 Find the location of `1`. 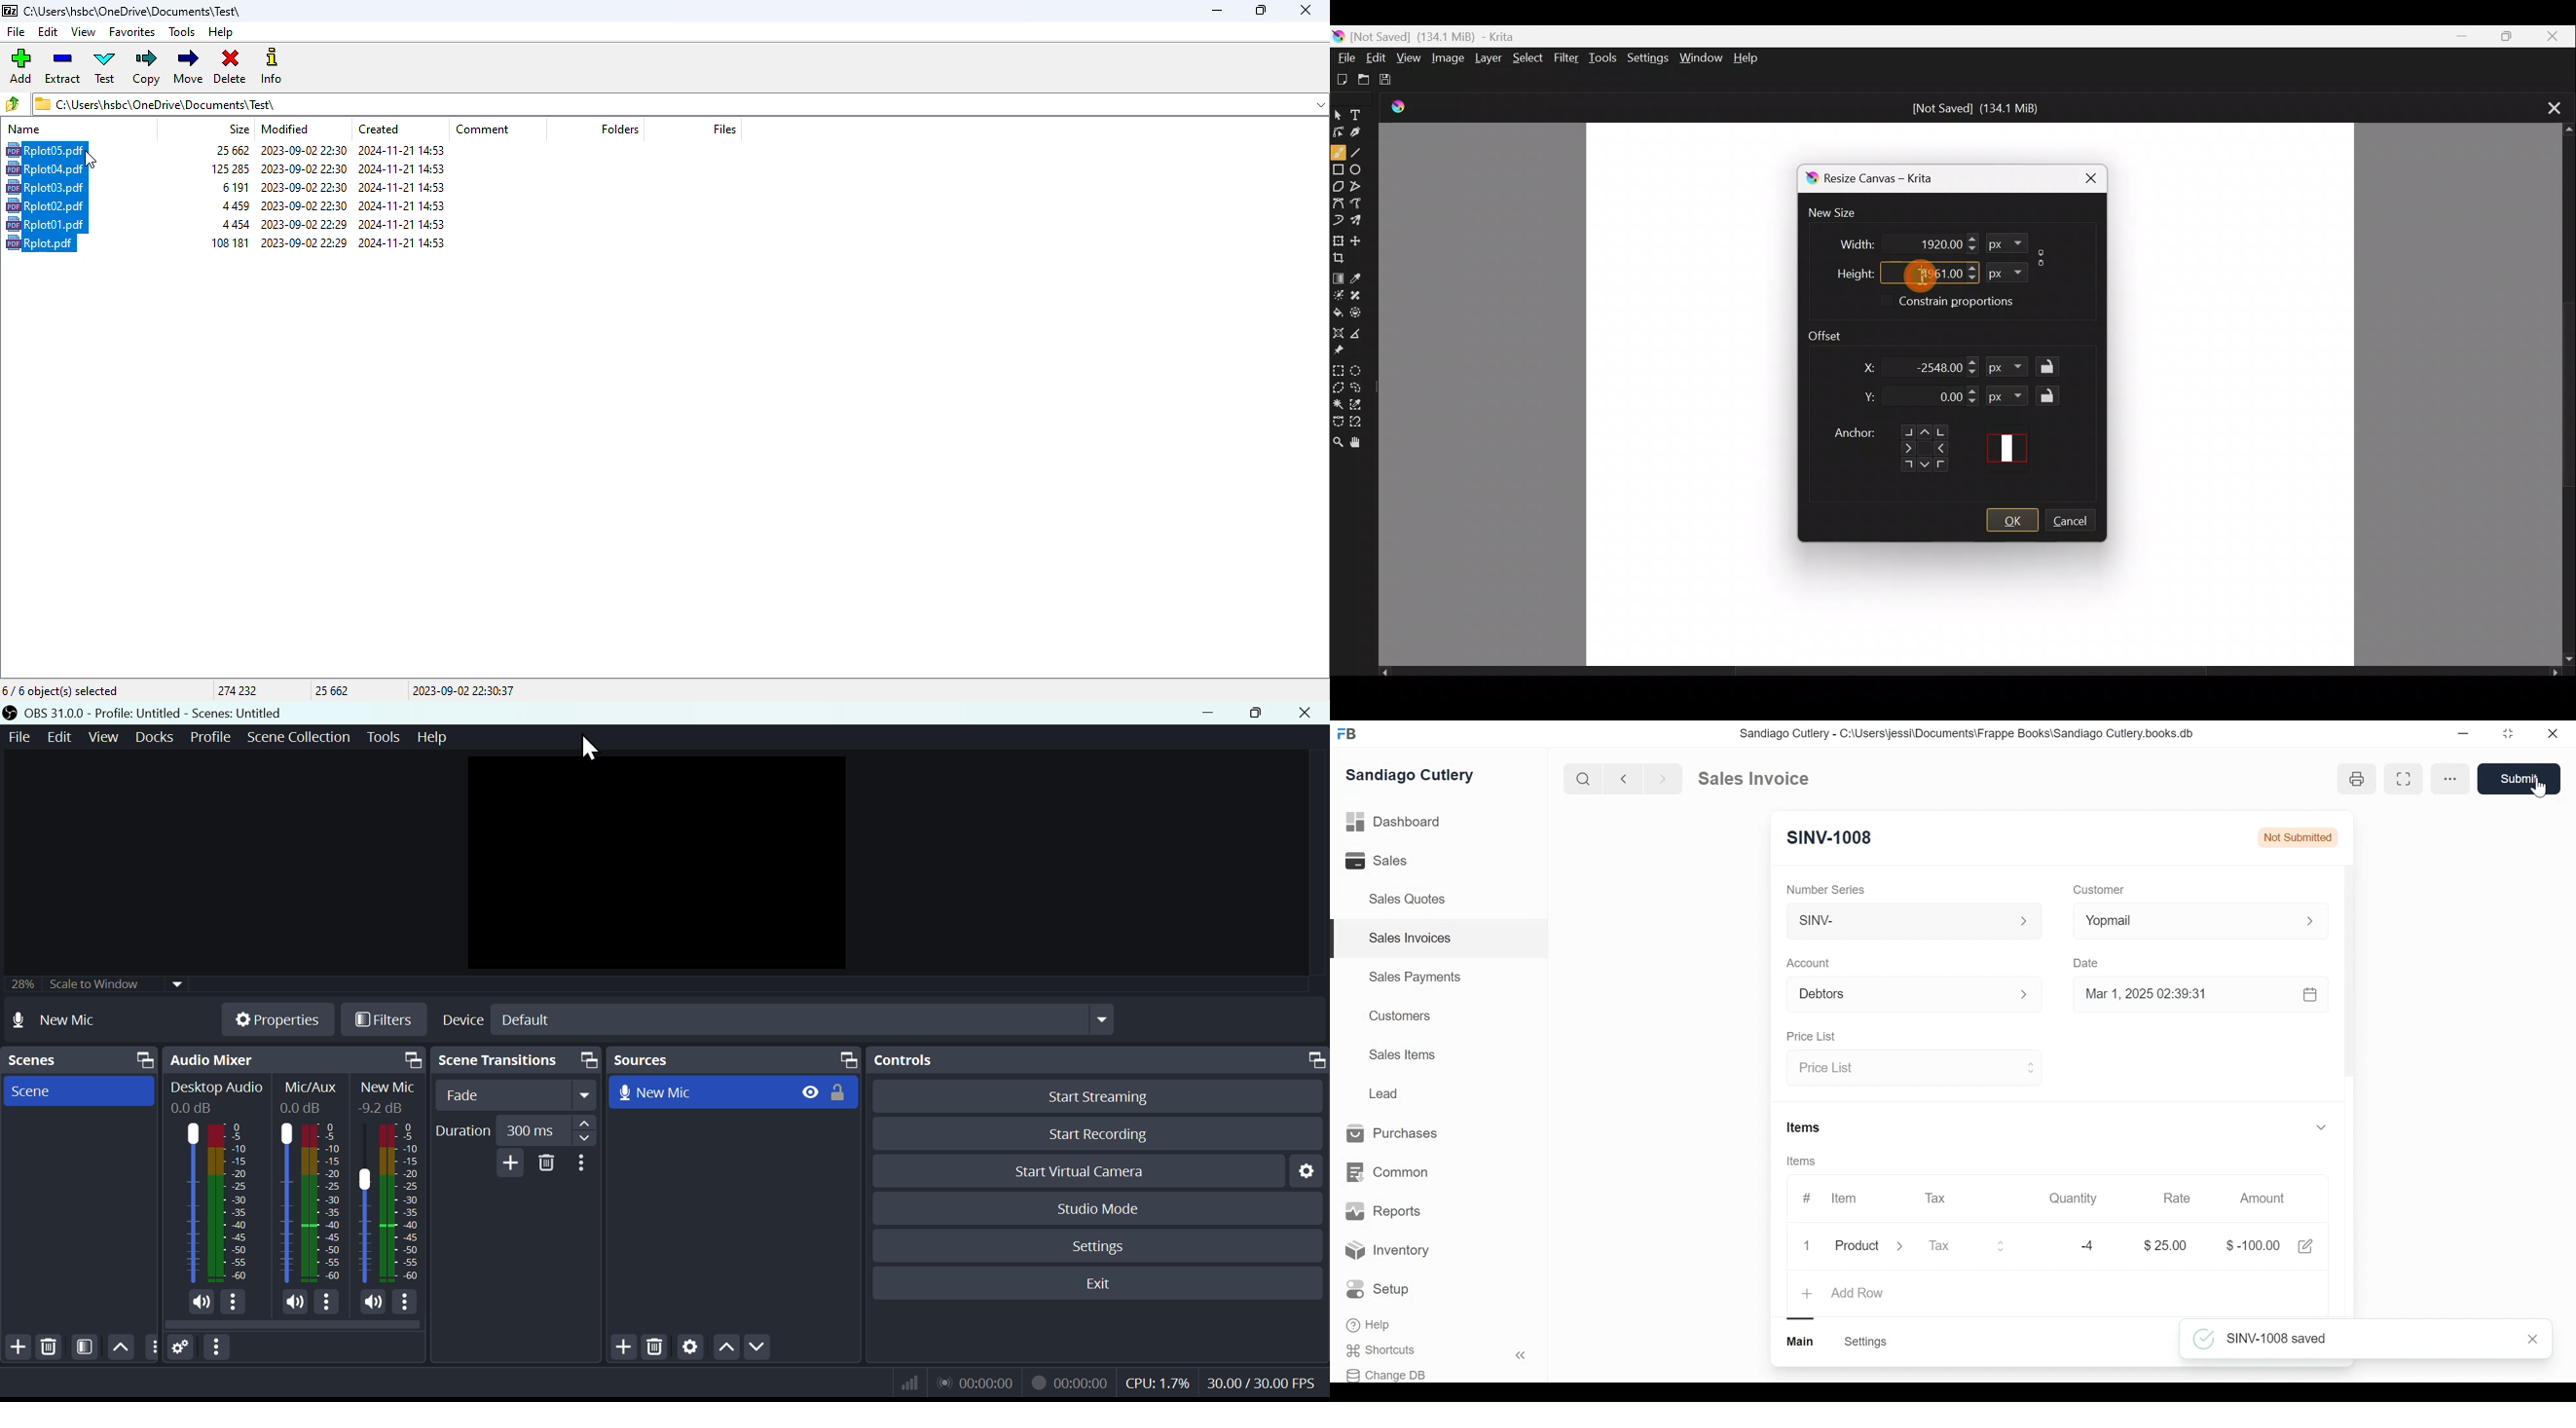

1 is located at coordinates (1808, 1244).